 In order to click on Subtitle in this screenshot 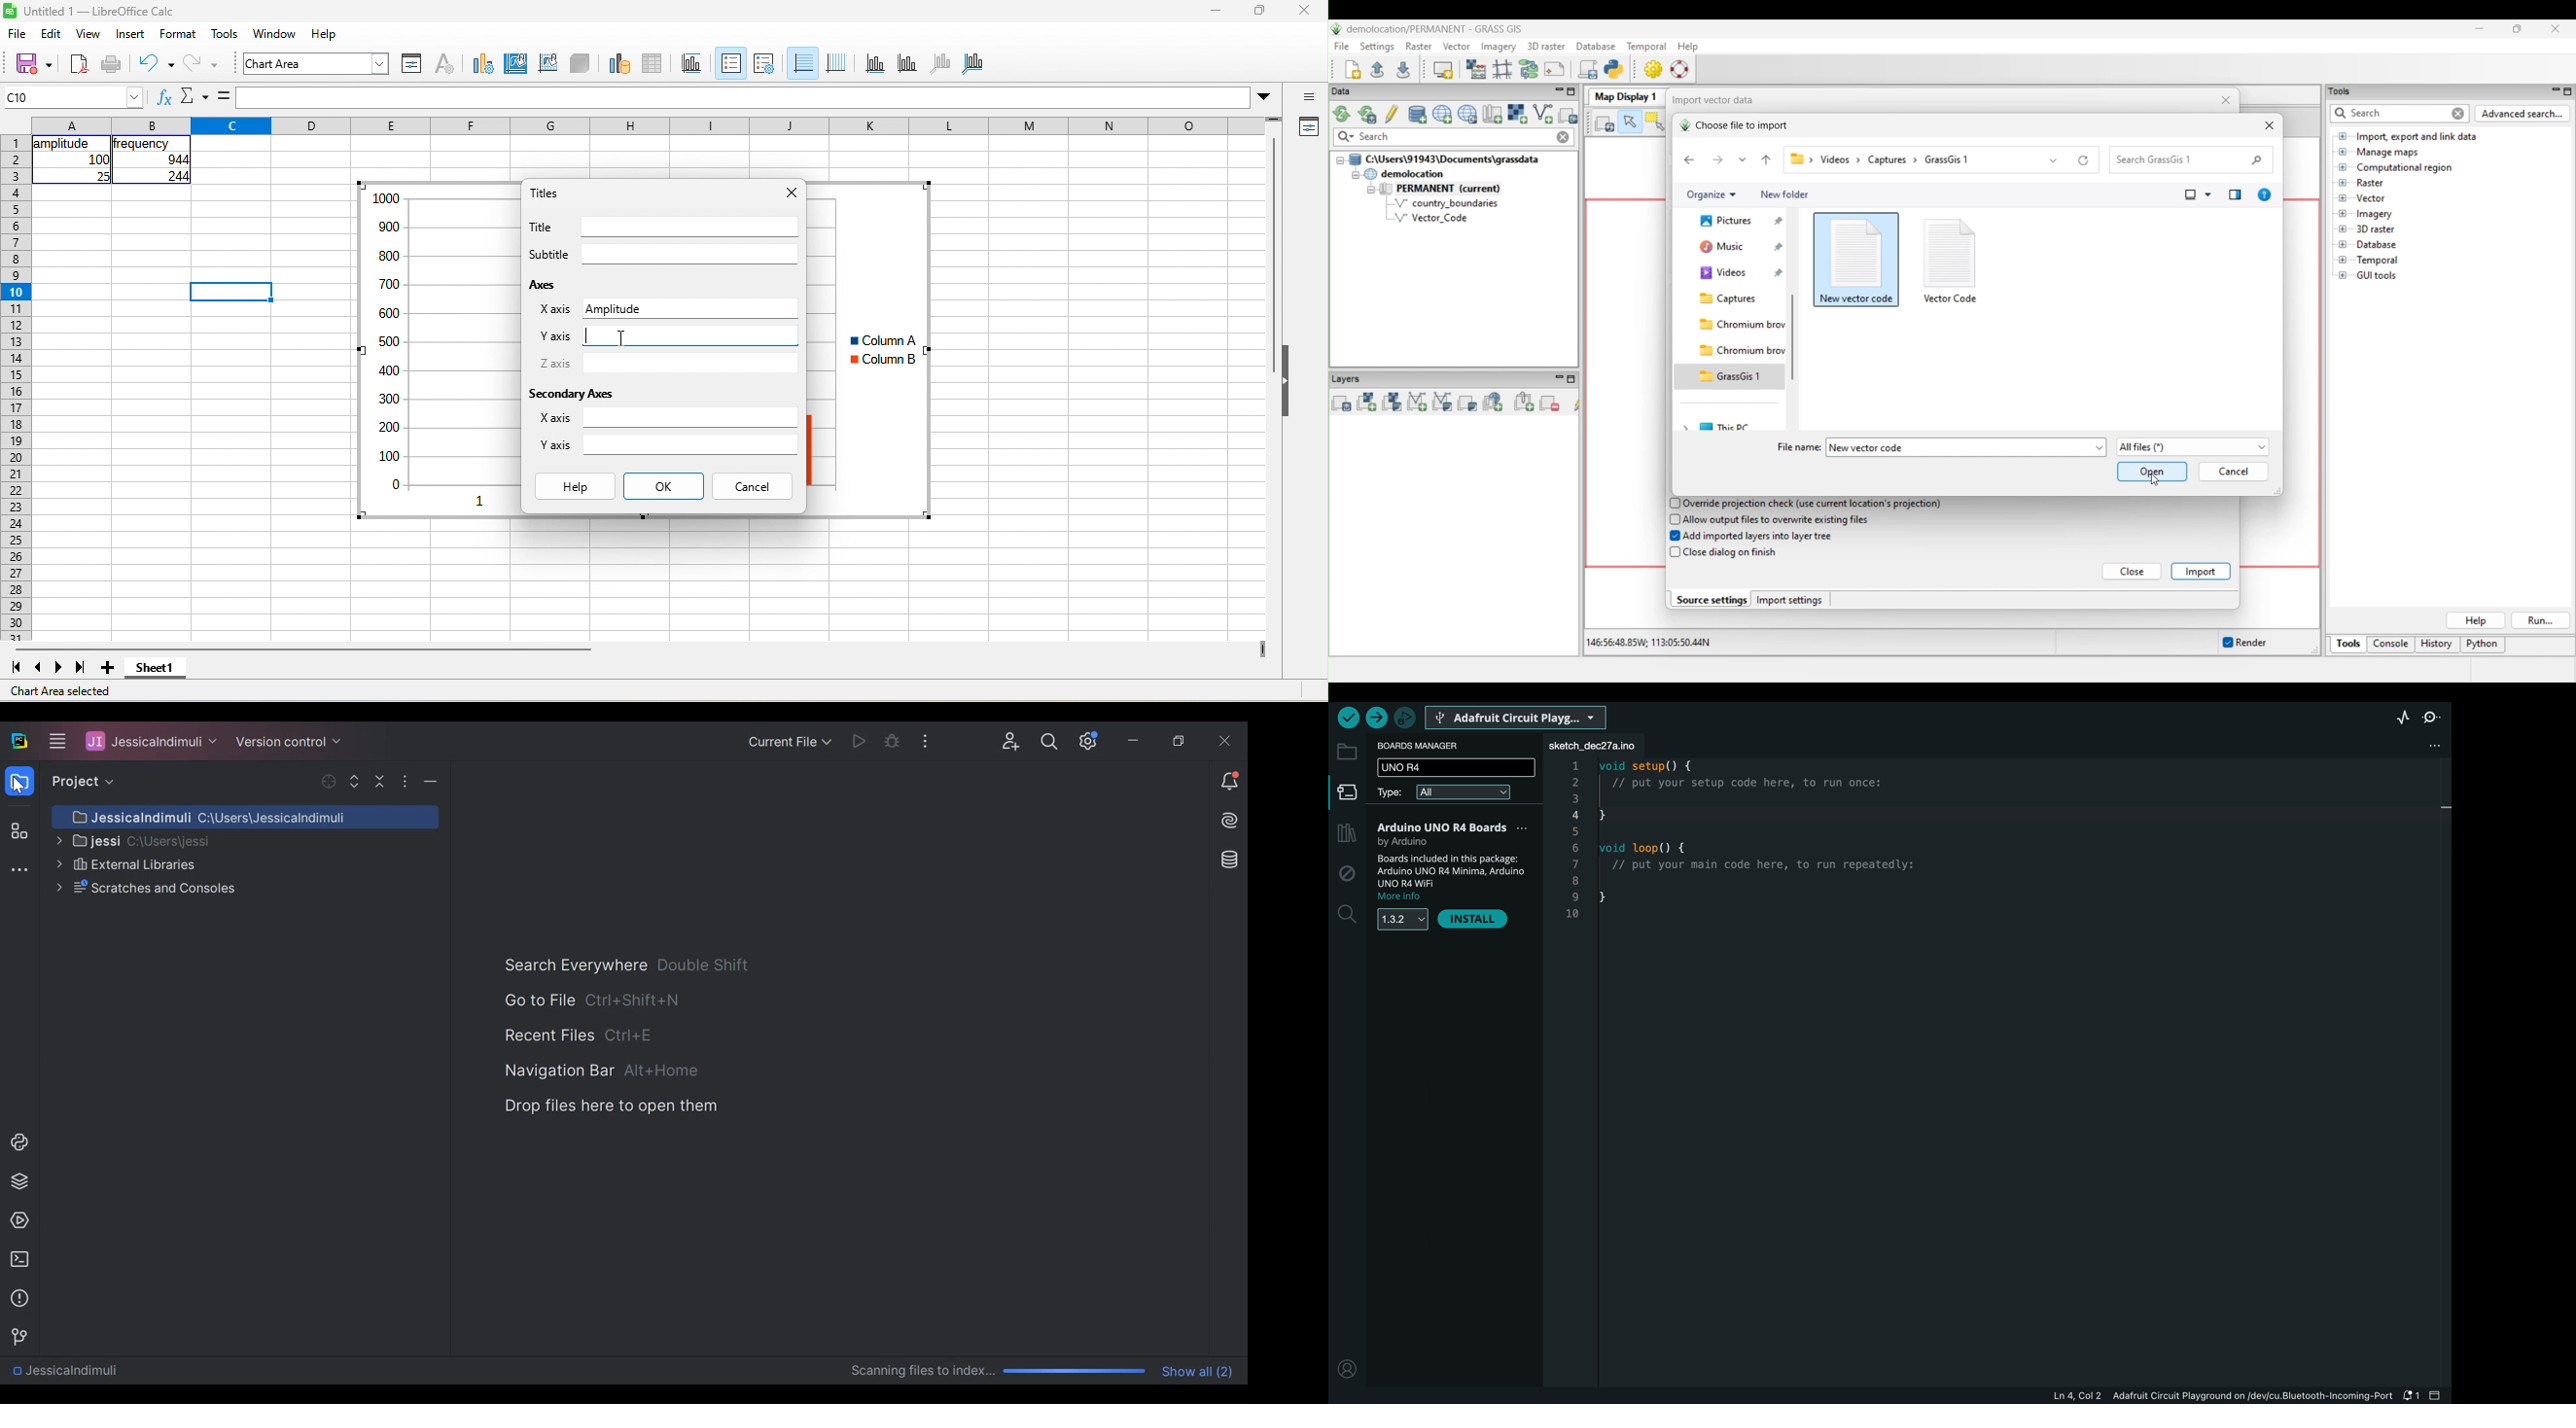, I will do `click(549, 254)`.